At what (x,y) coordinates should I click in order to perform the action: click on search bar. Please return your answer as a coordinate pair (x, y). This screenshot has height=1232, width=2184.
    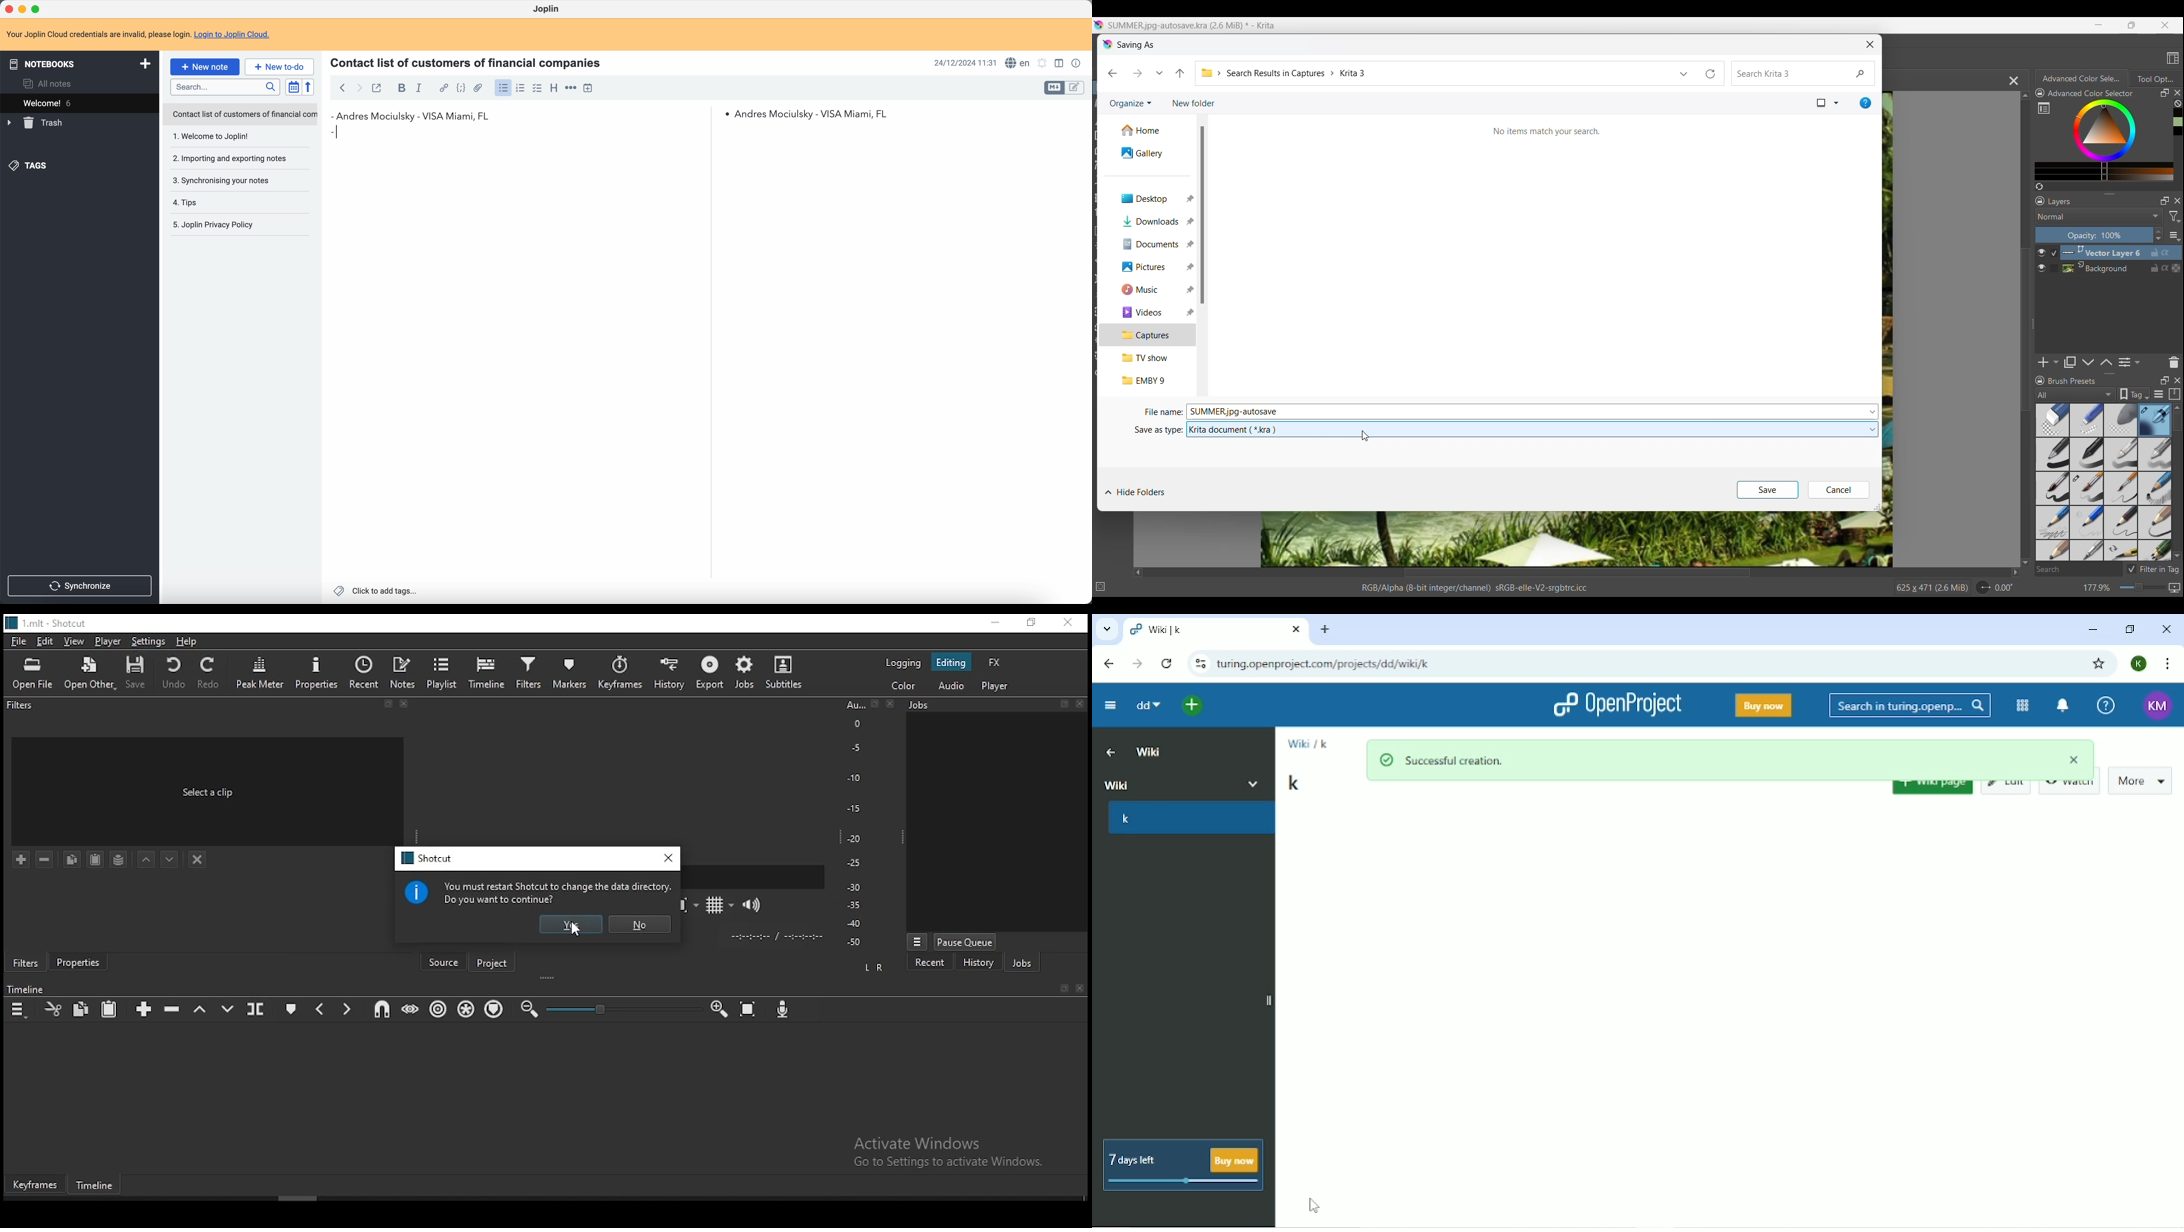
    Looking at the image, I should click on (228, 87).